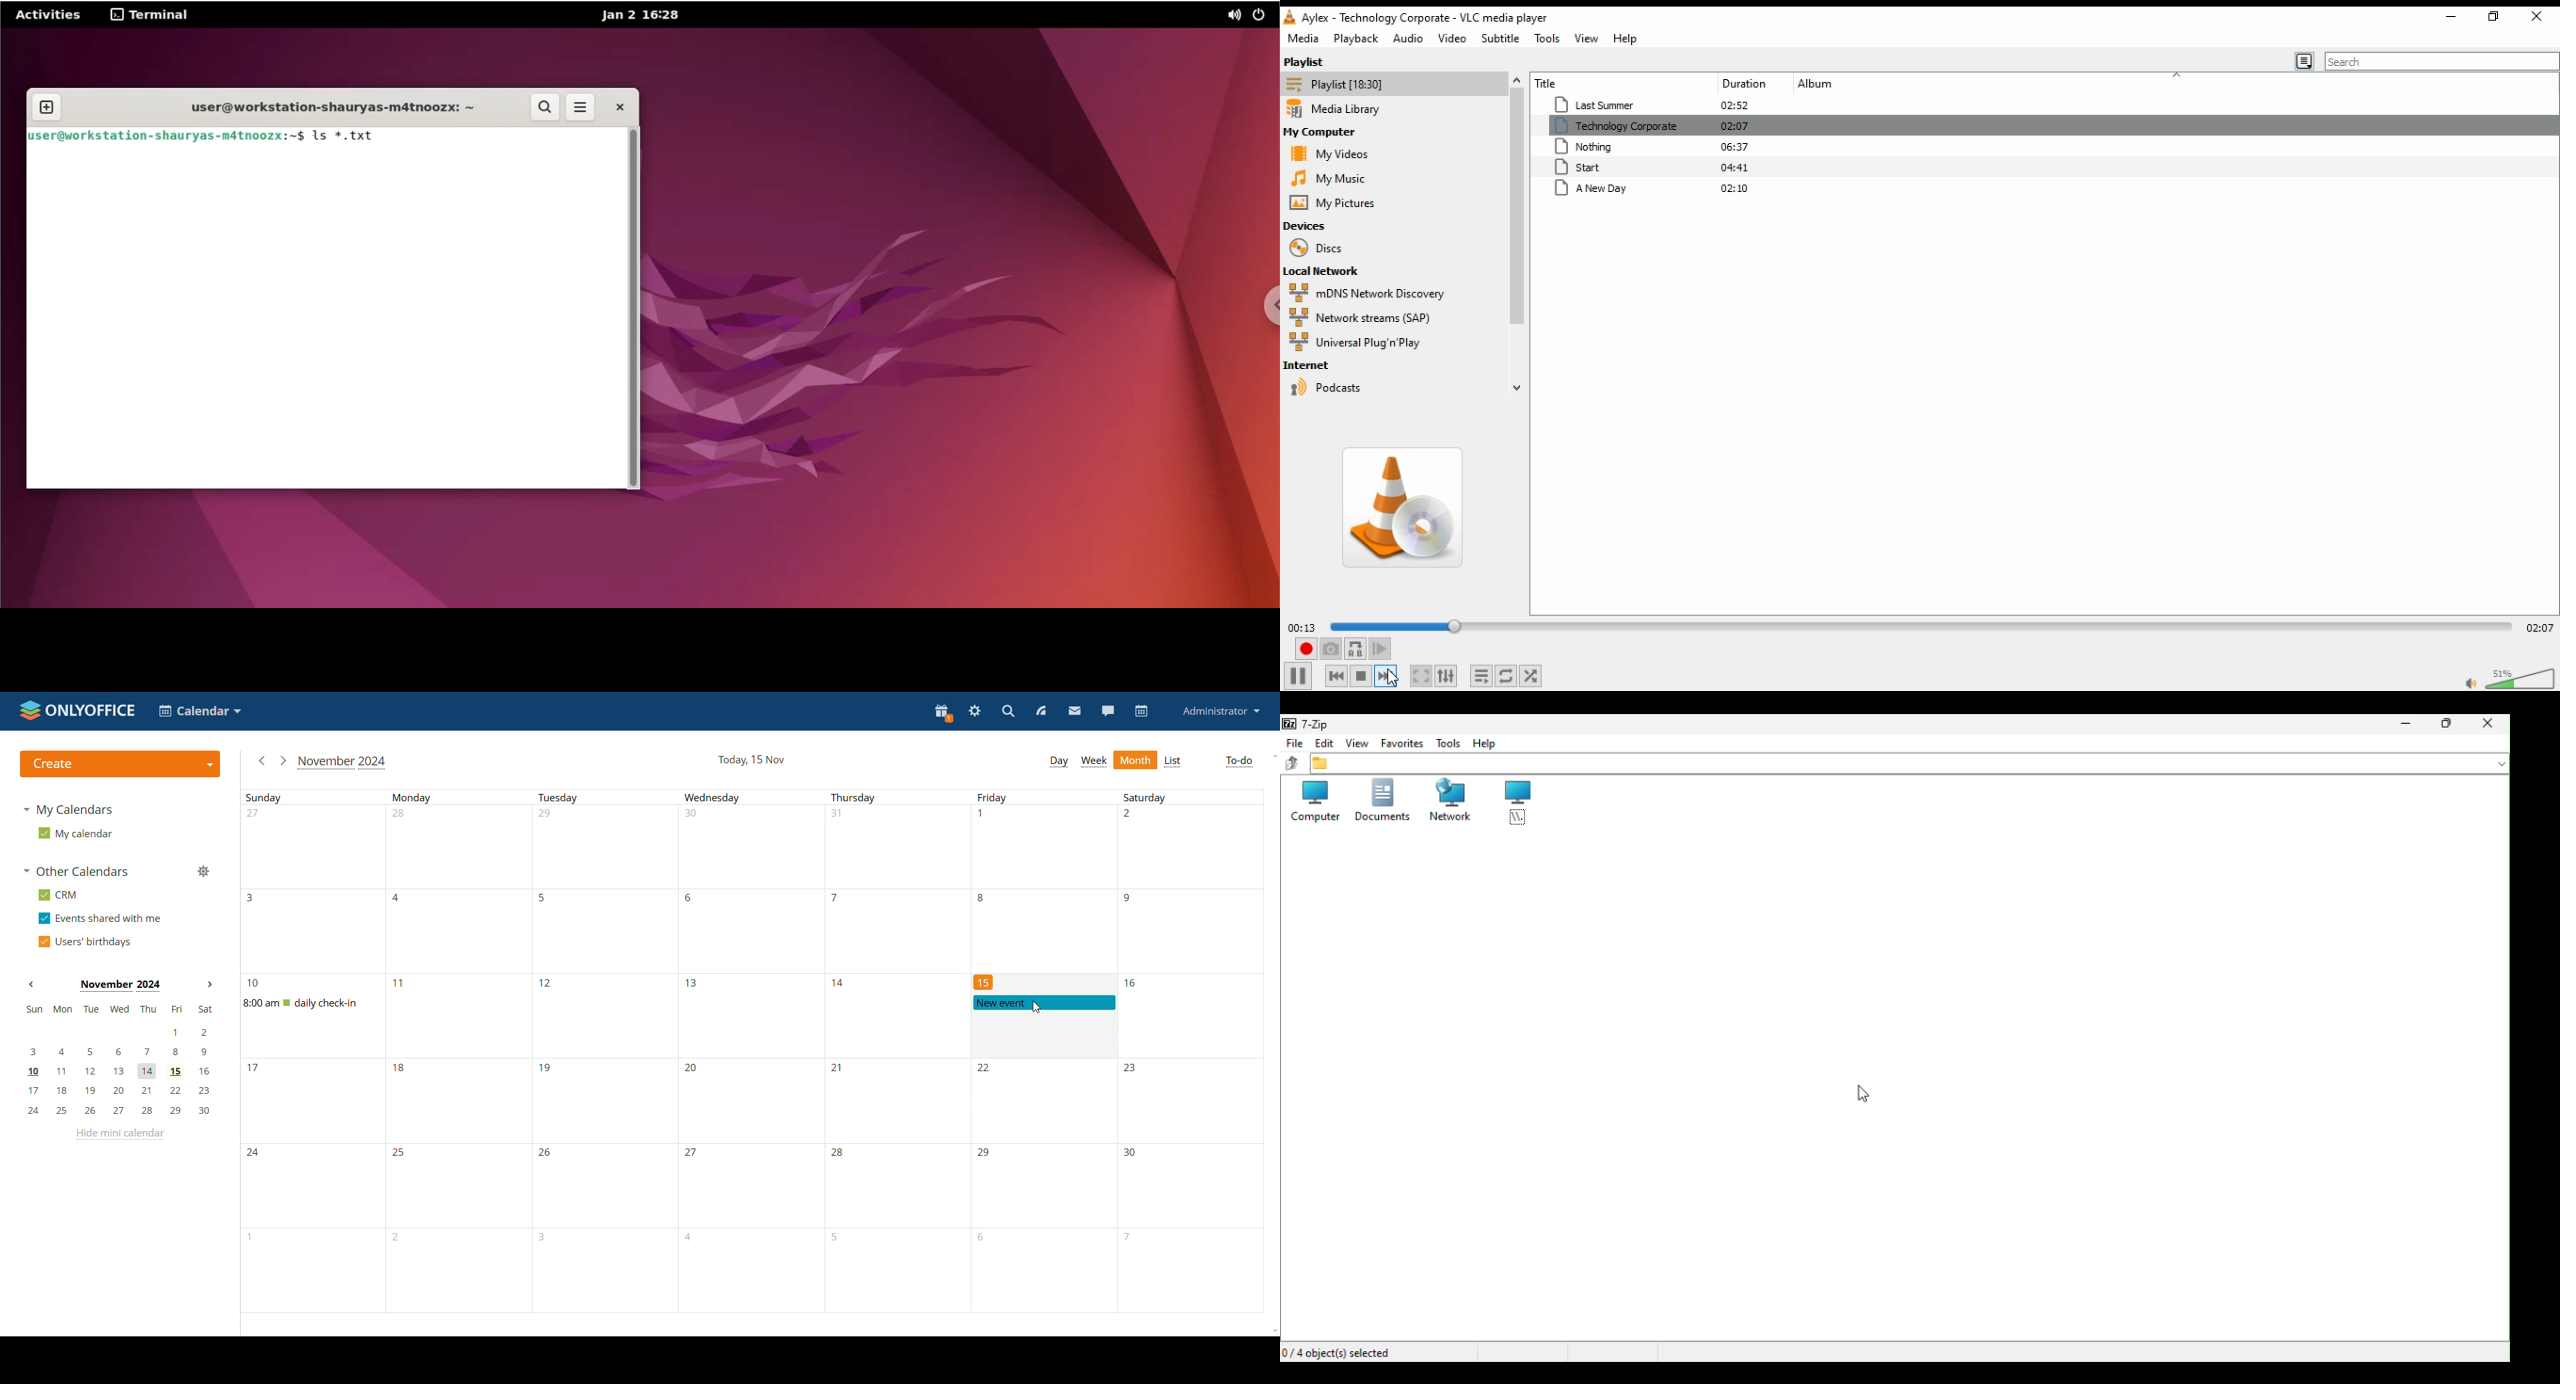 The image size is (2576, 1400). I want to click on Number, so click(693, 985).